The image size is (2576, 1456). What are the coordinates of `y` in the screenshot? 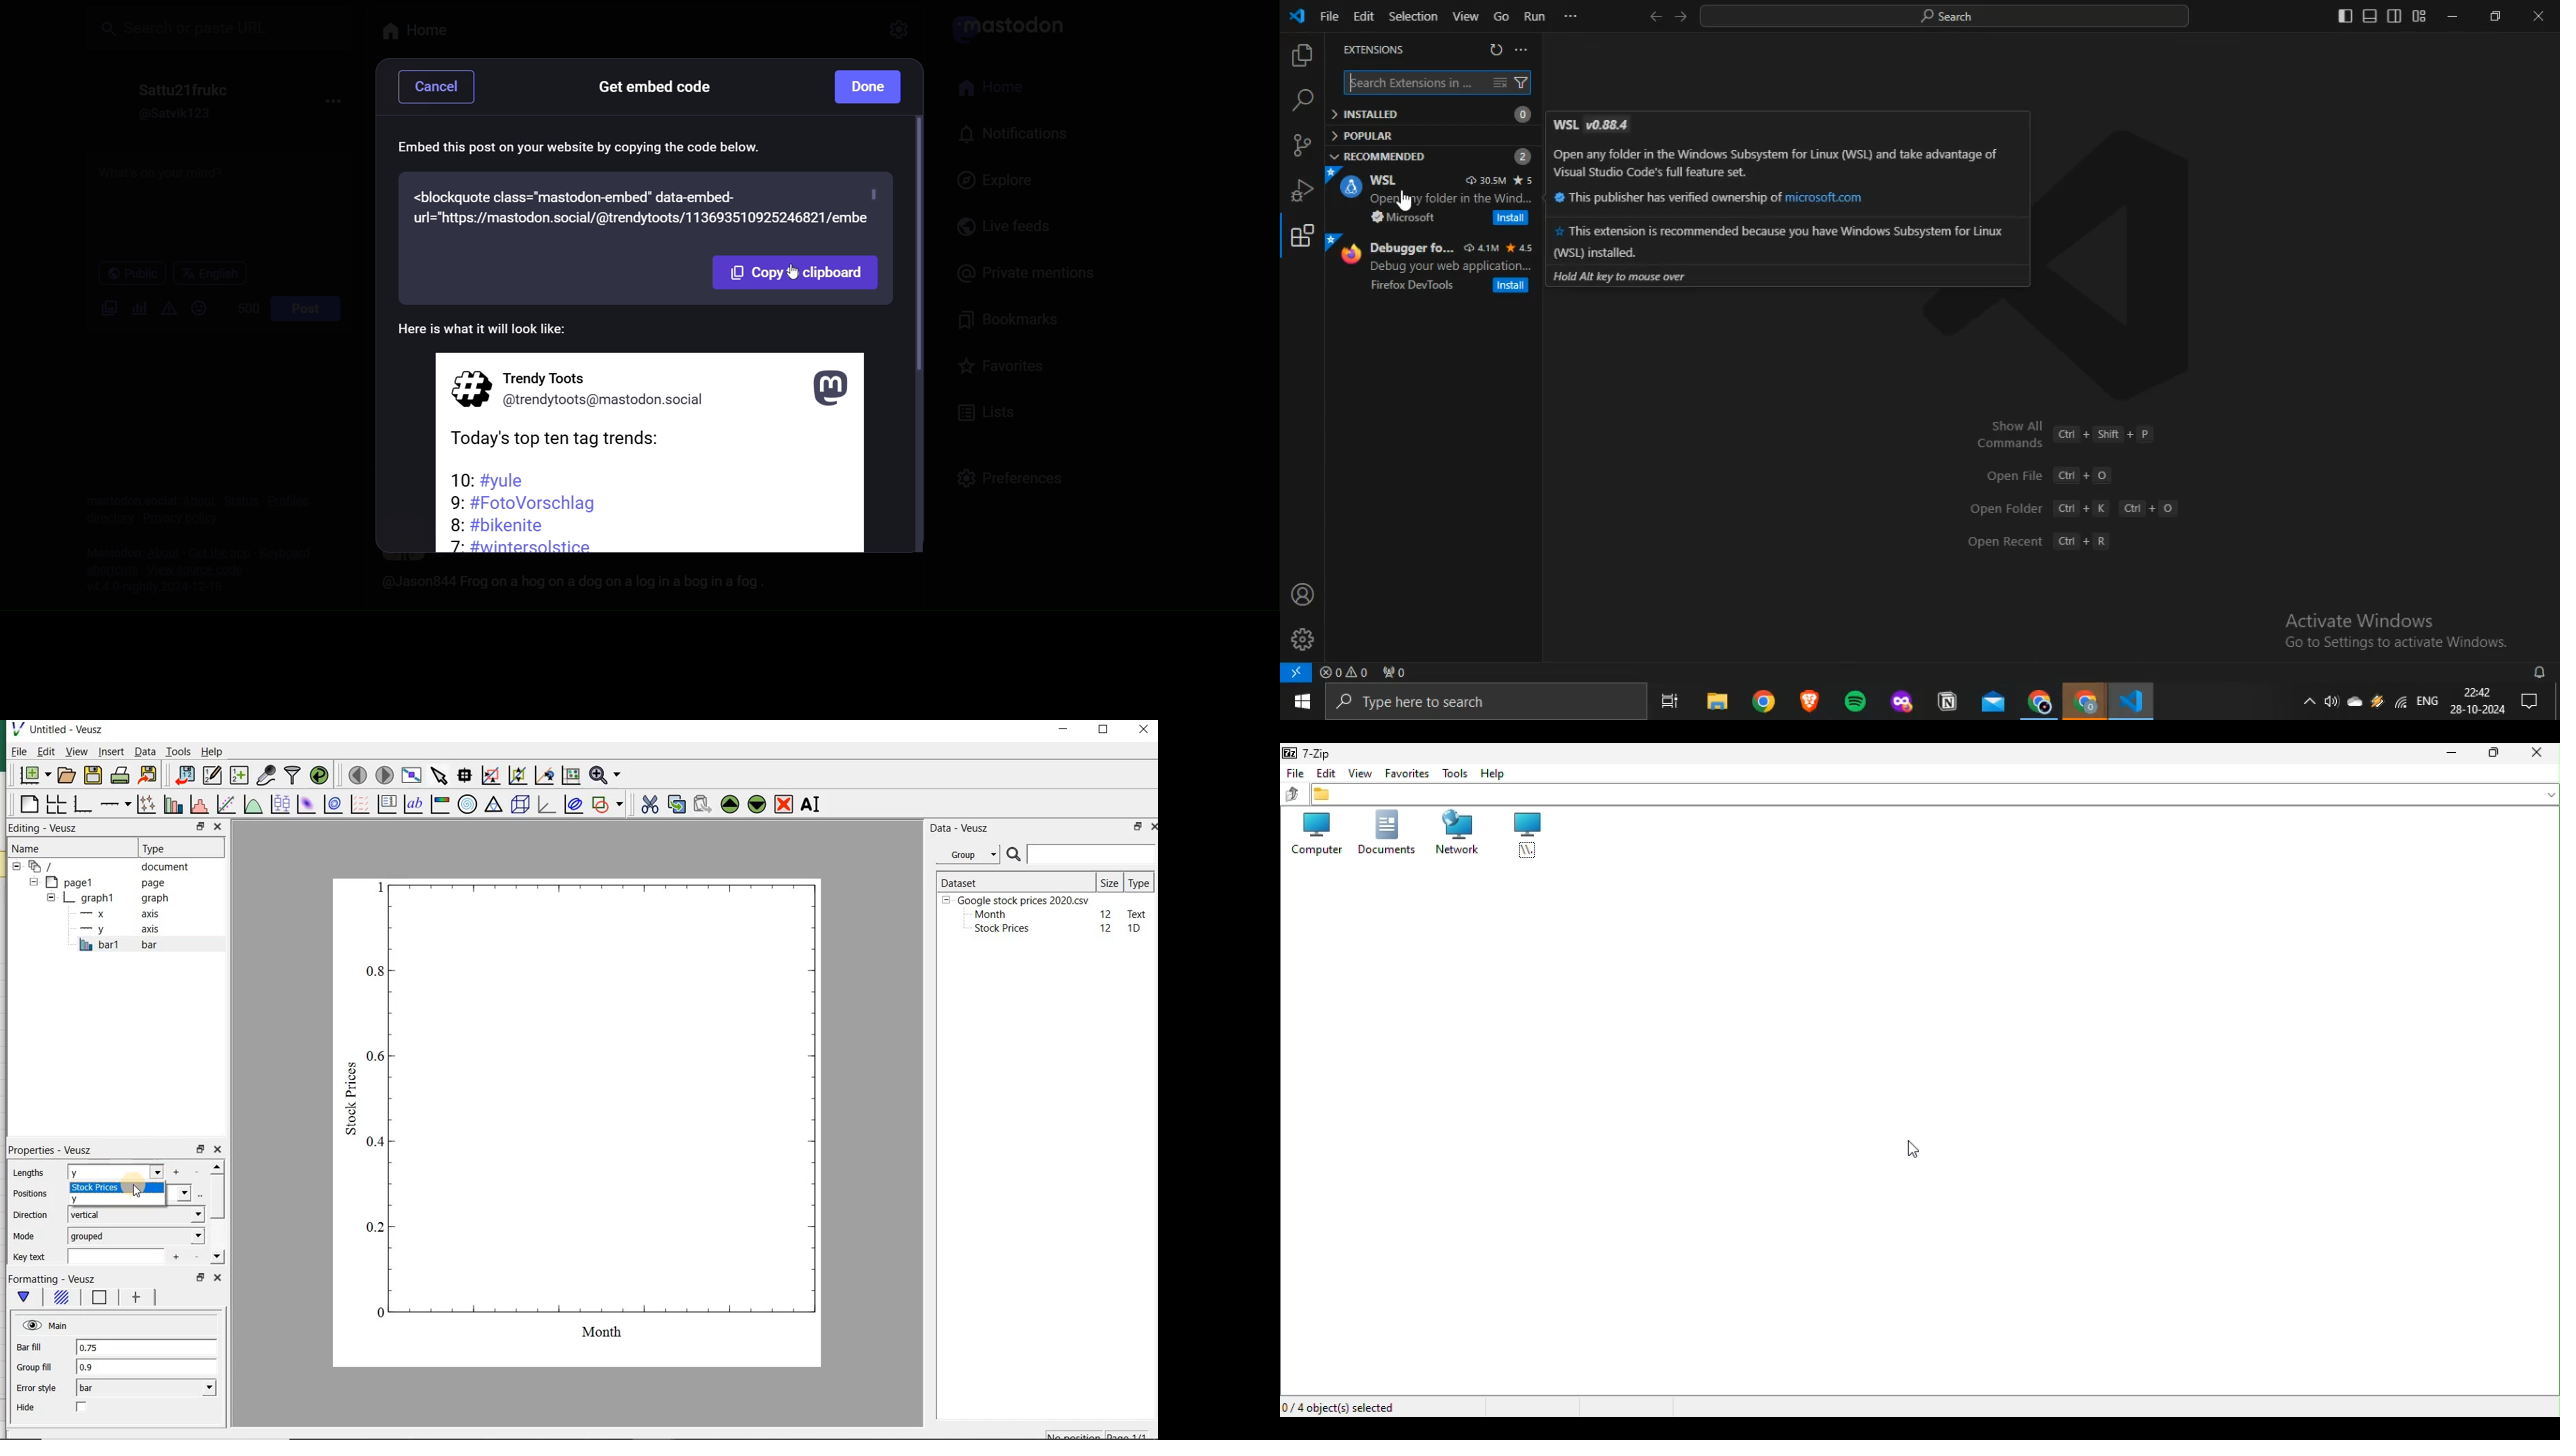 It's located at (119, 1200).